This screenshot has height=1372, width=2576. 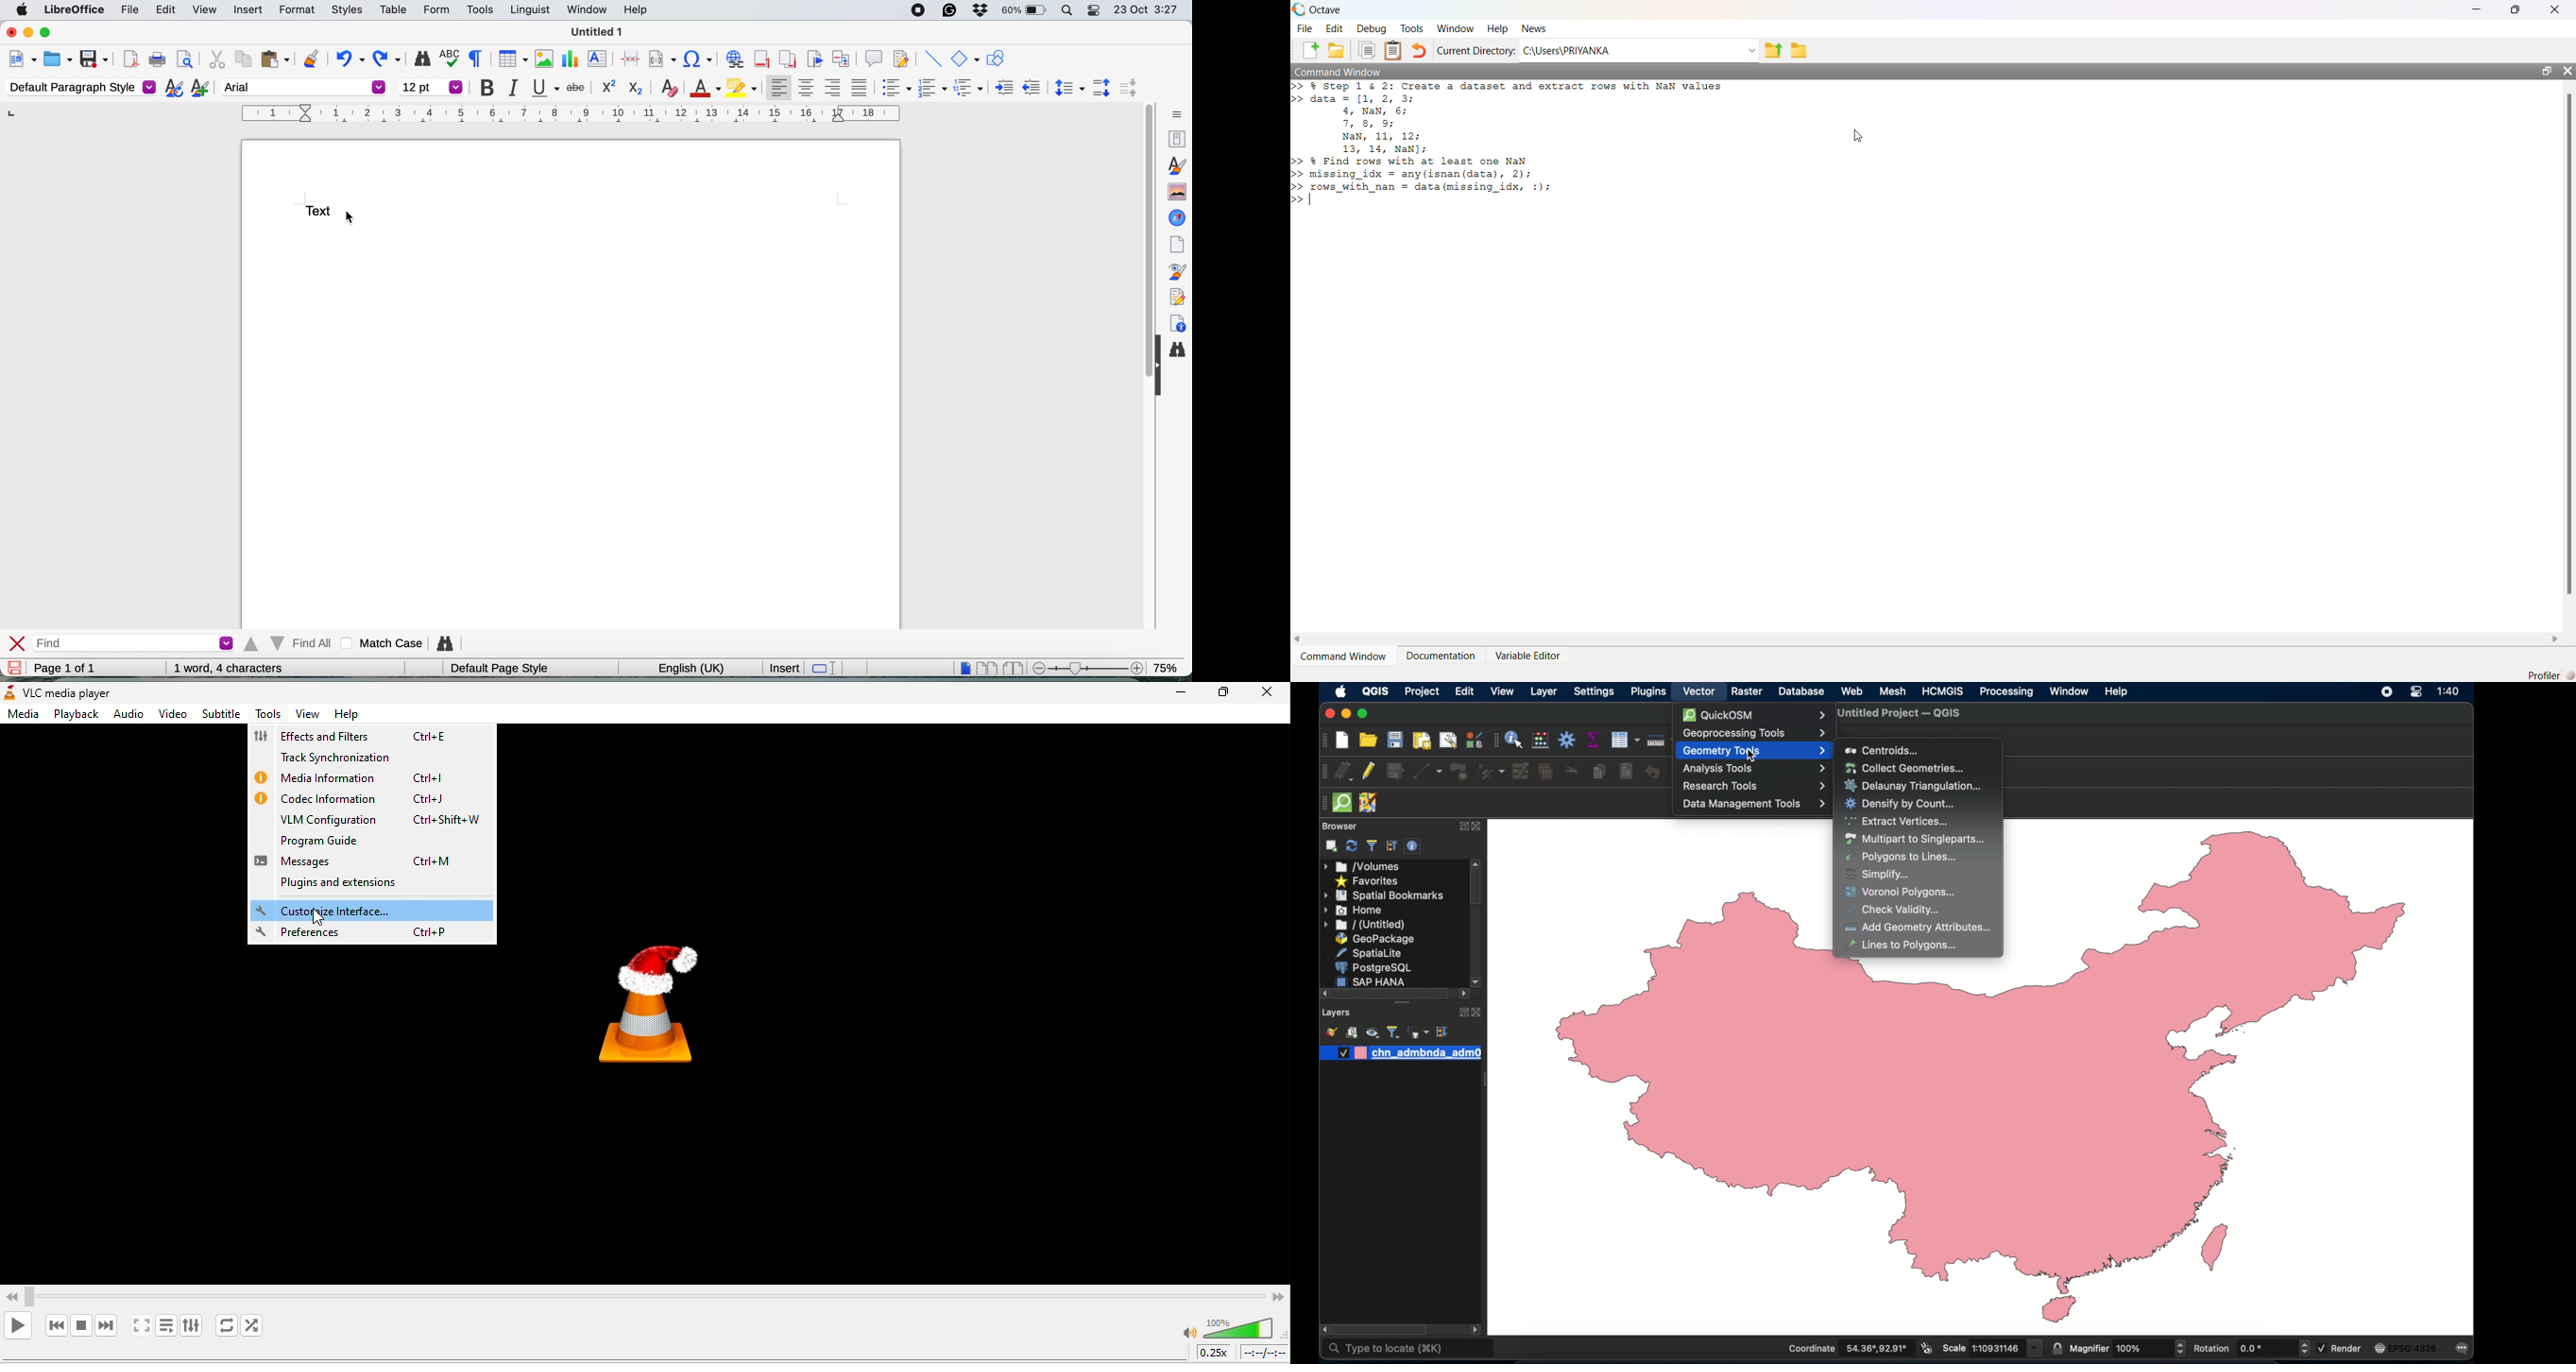 I want to click on Command Window, so click(x=1343, y=657).